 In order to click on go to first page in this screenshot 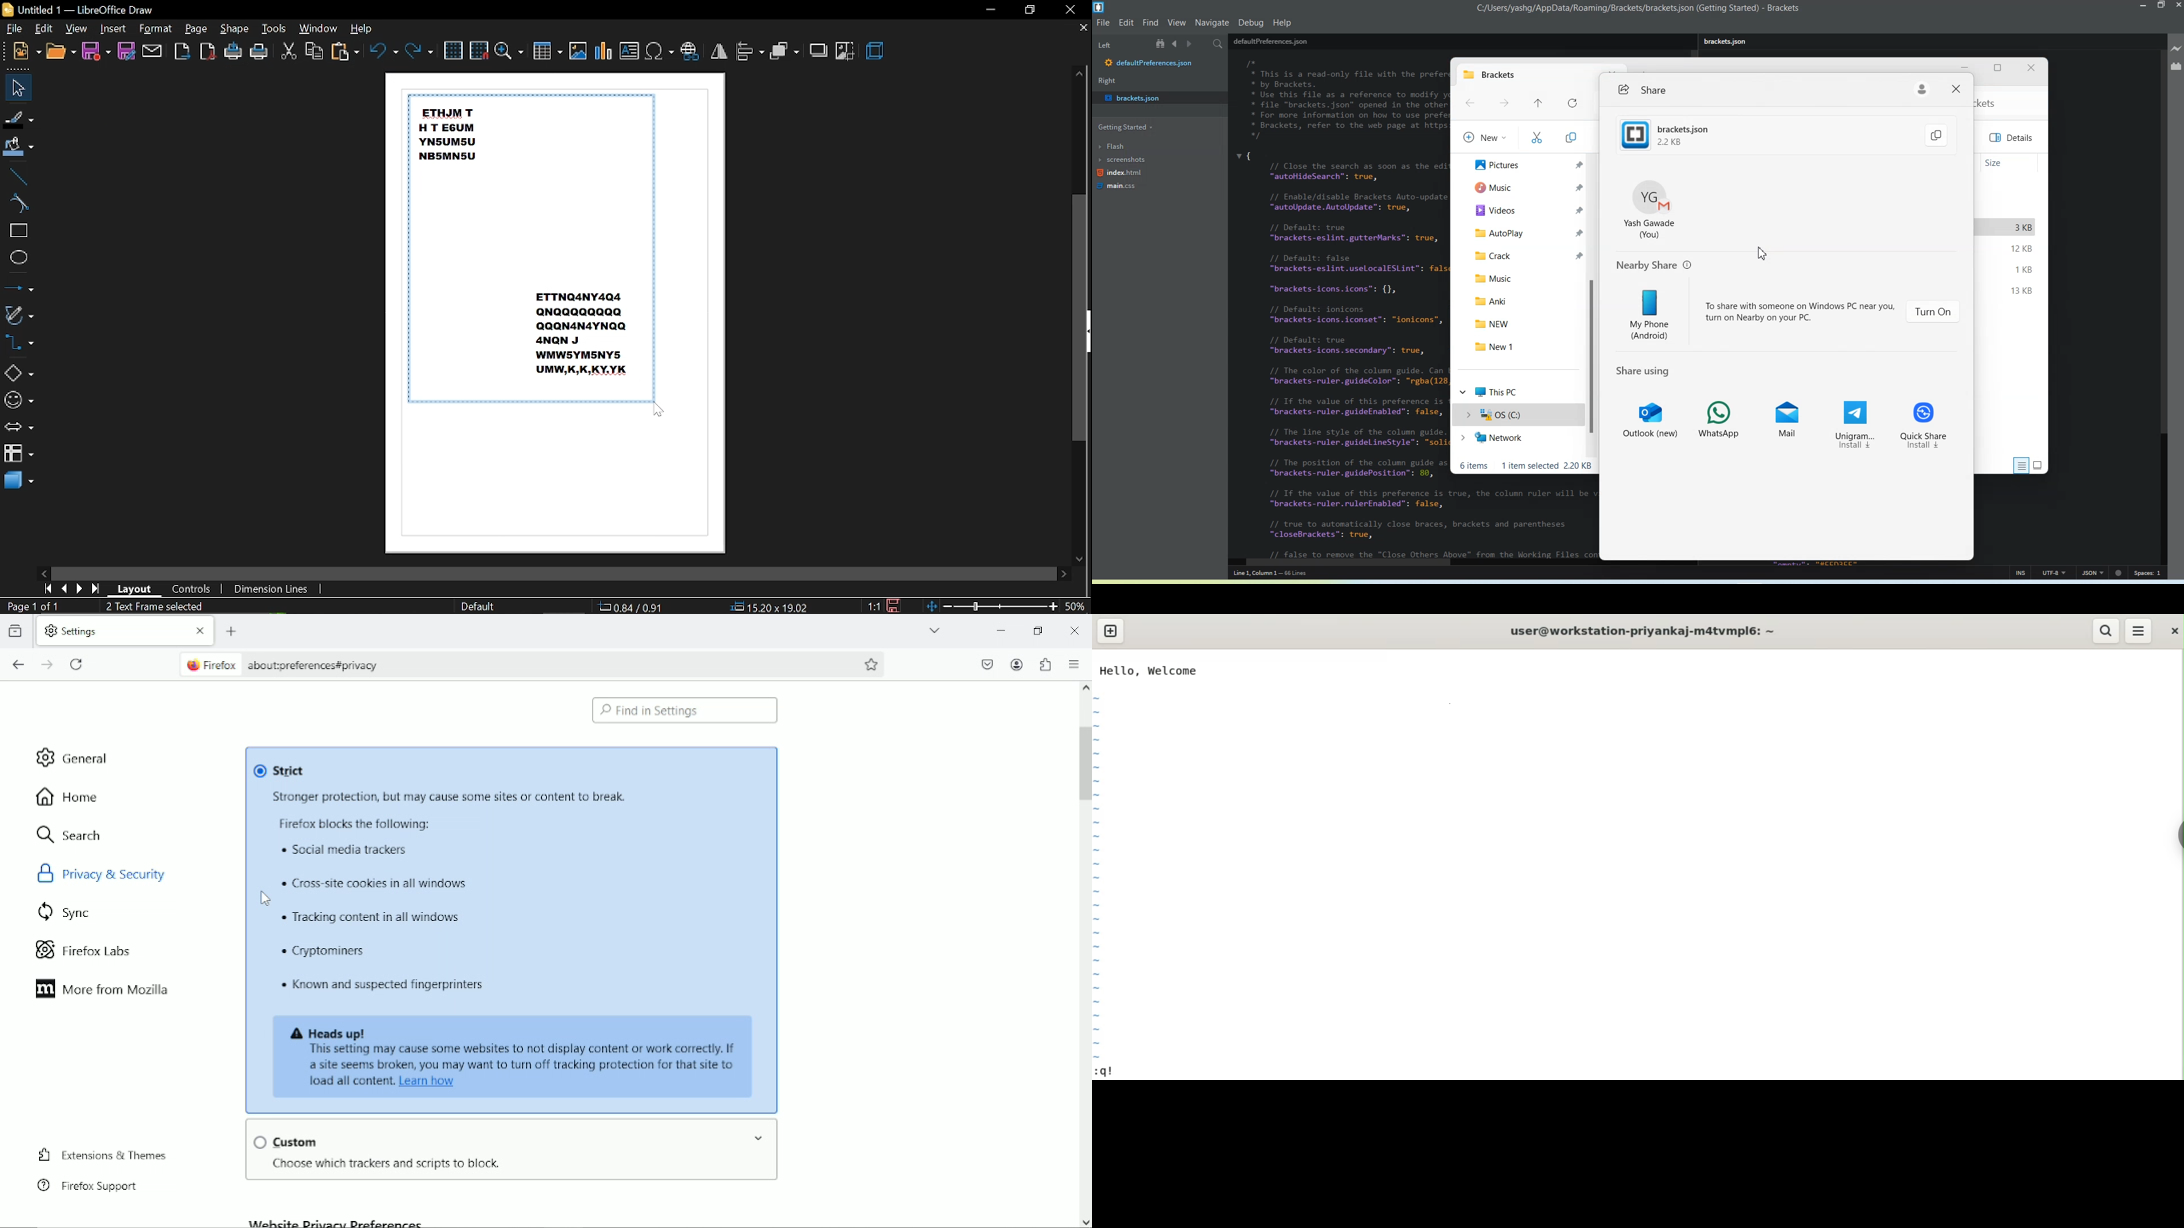, I will do `click(48, 589)`.